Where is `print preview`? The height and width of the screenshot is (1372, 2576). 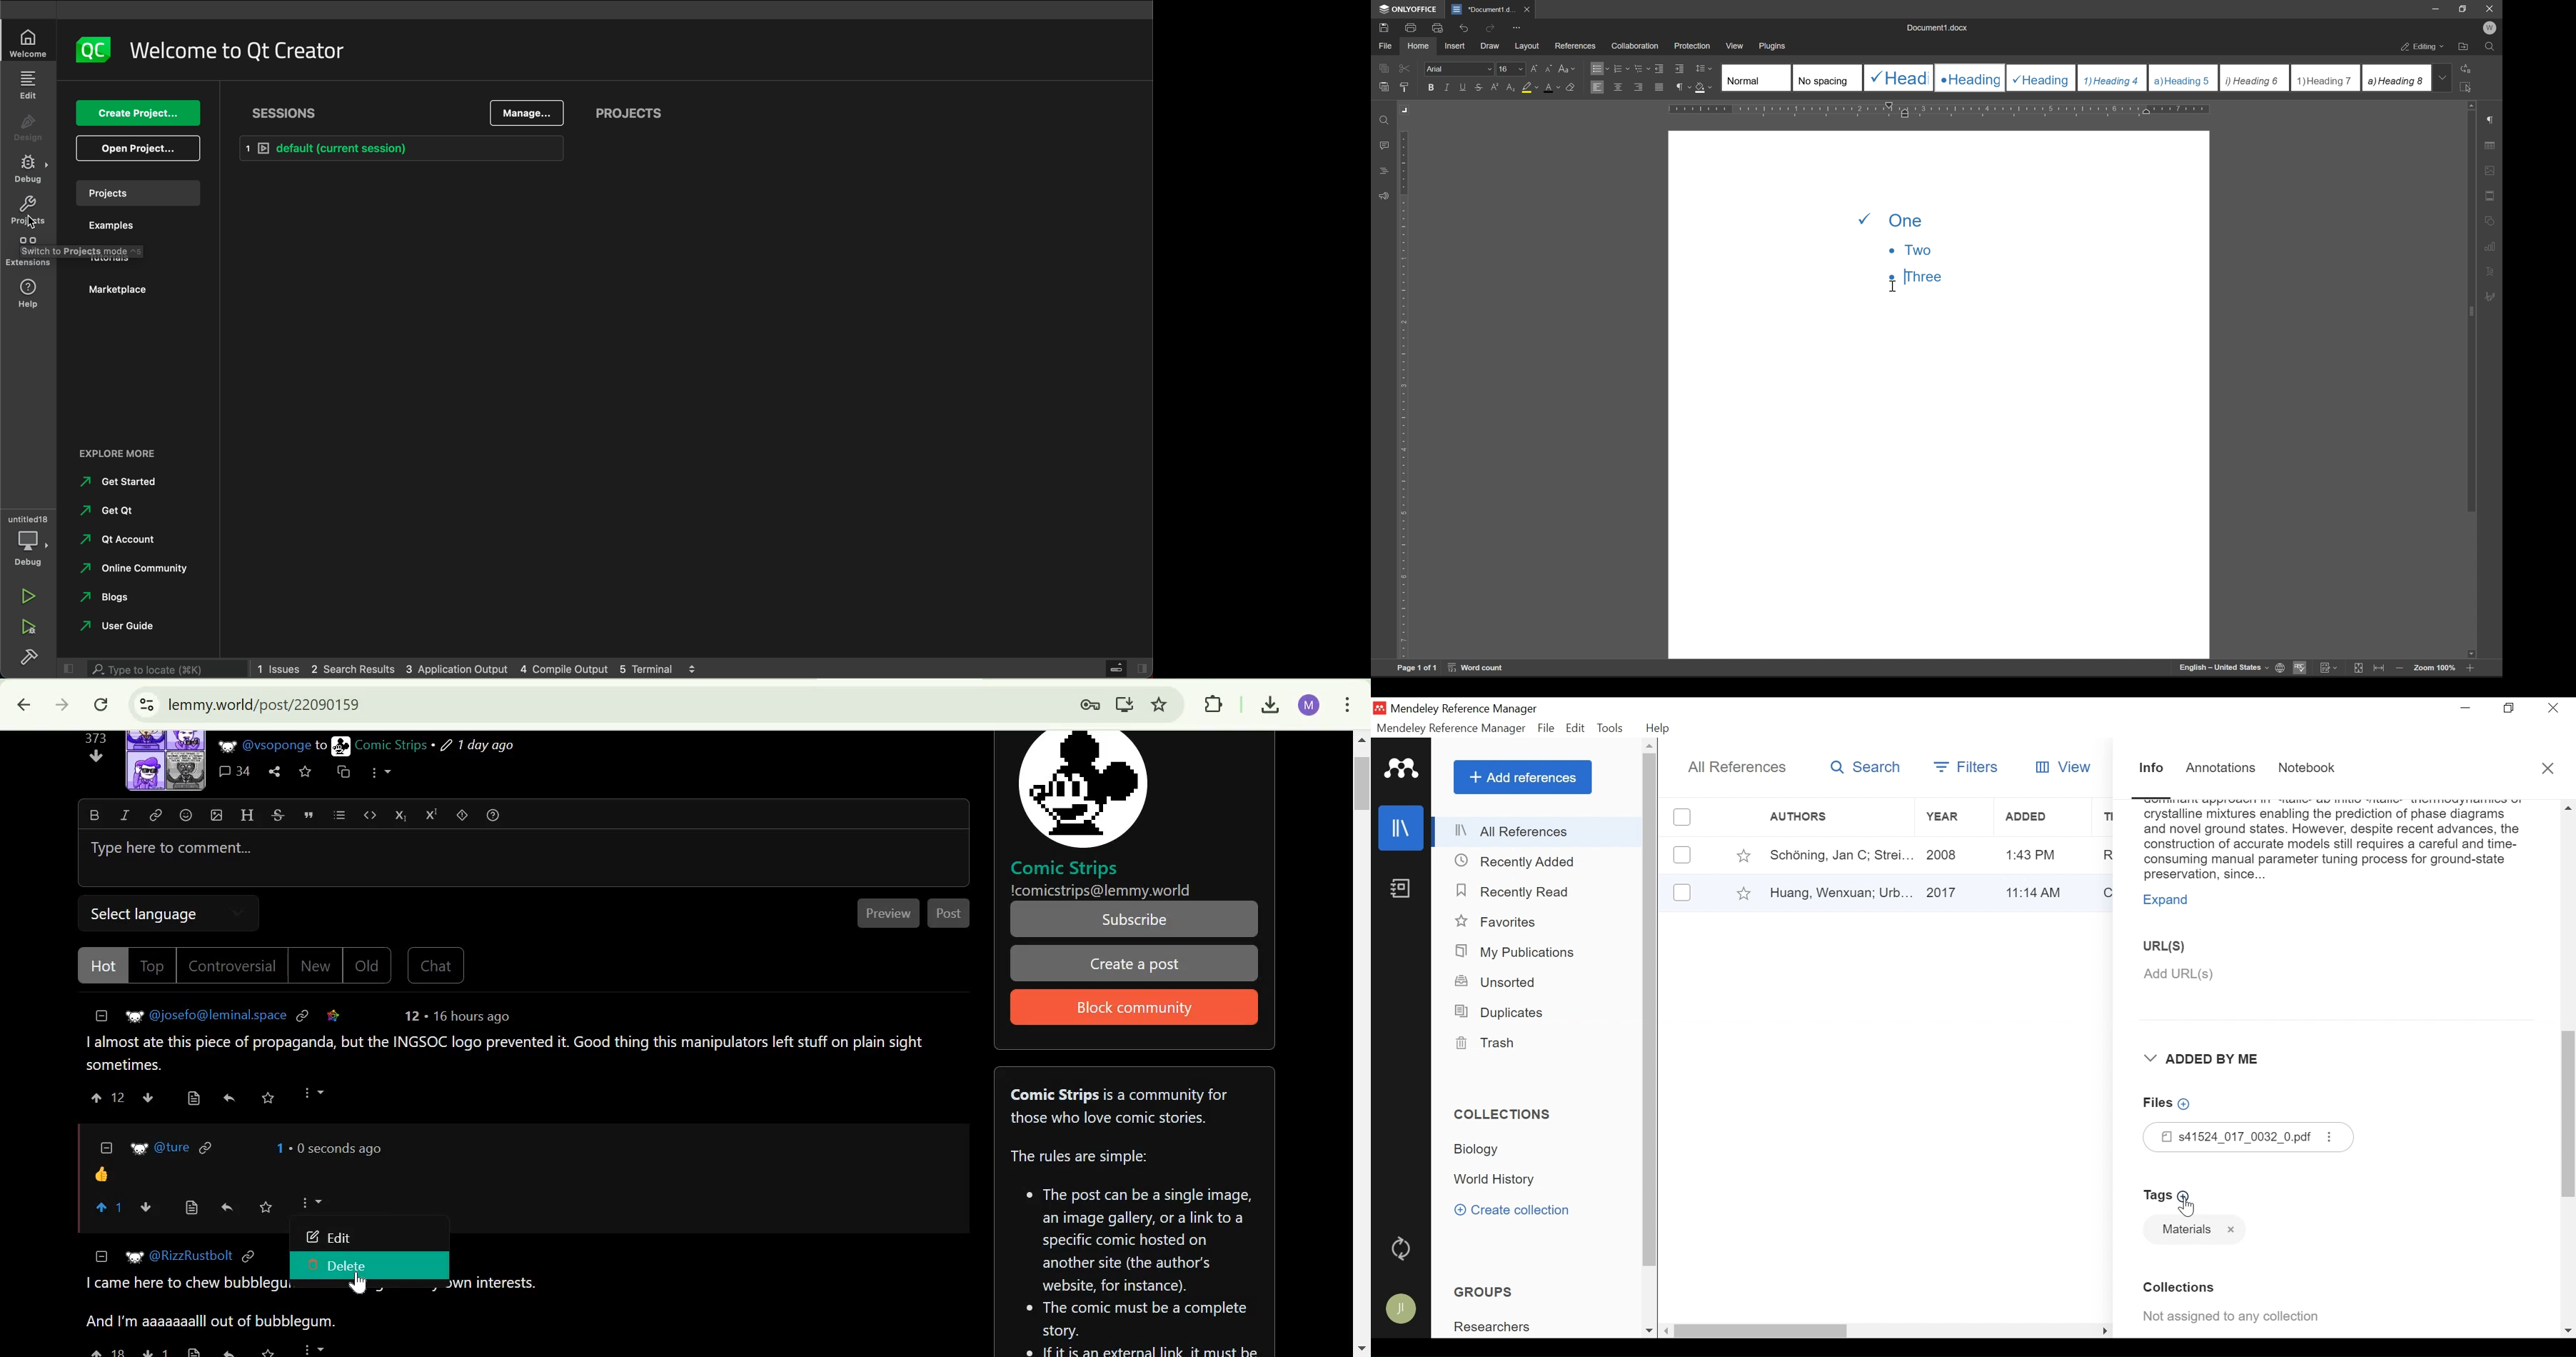 print preview is located at coordinates (1439, 28).